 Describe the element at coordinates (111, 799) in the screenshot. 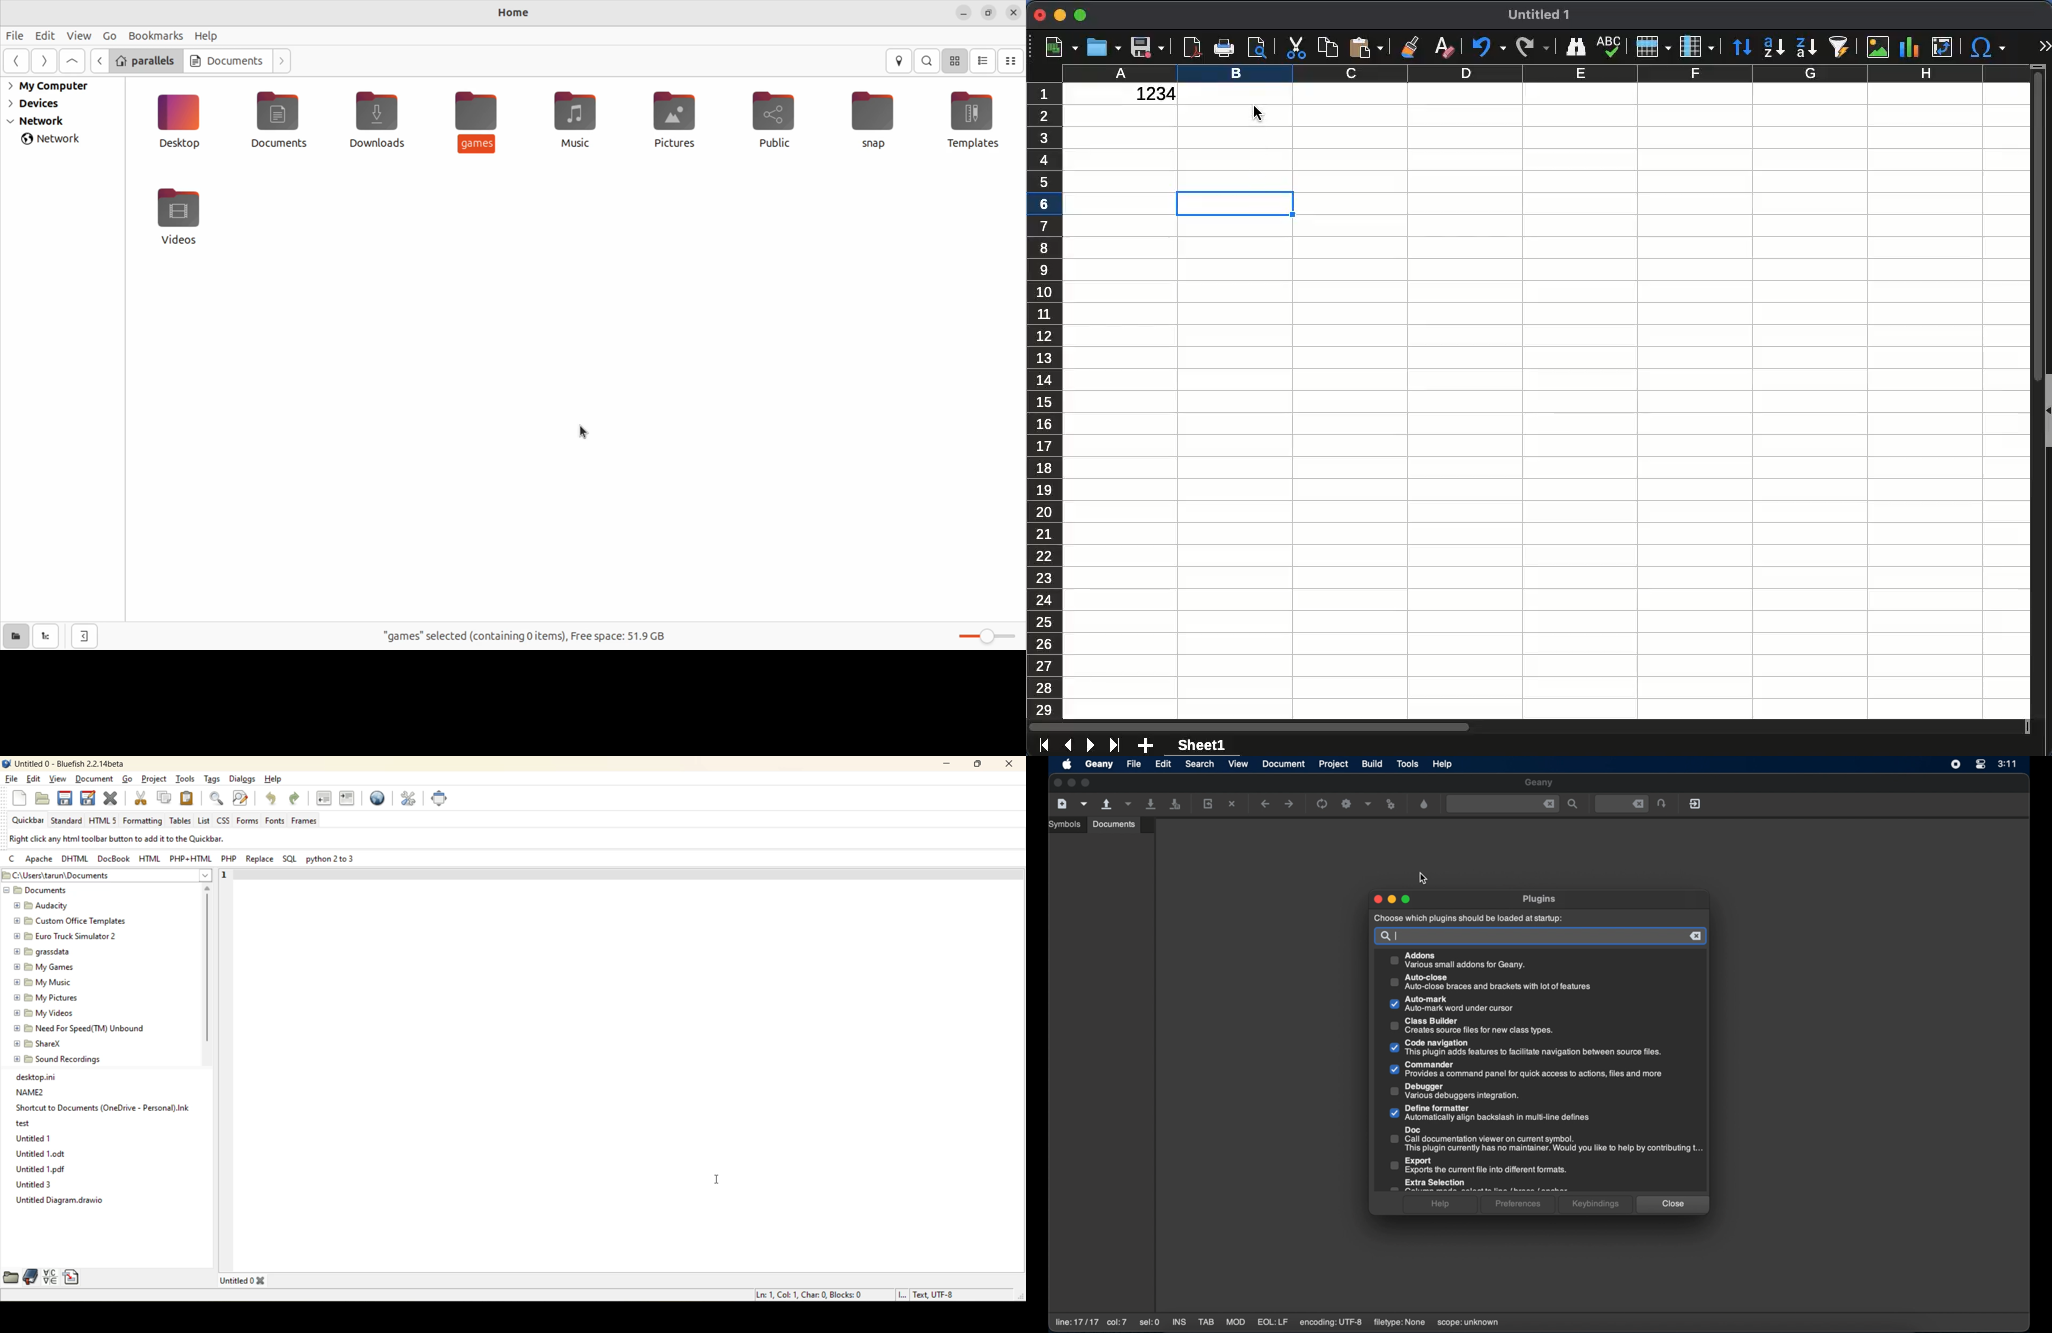

I see `close file` at that location.